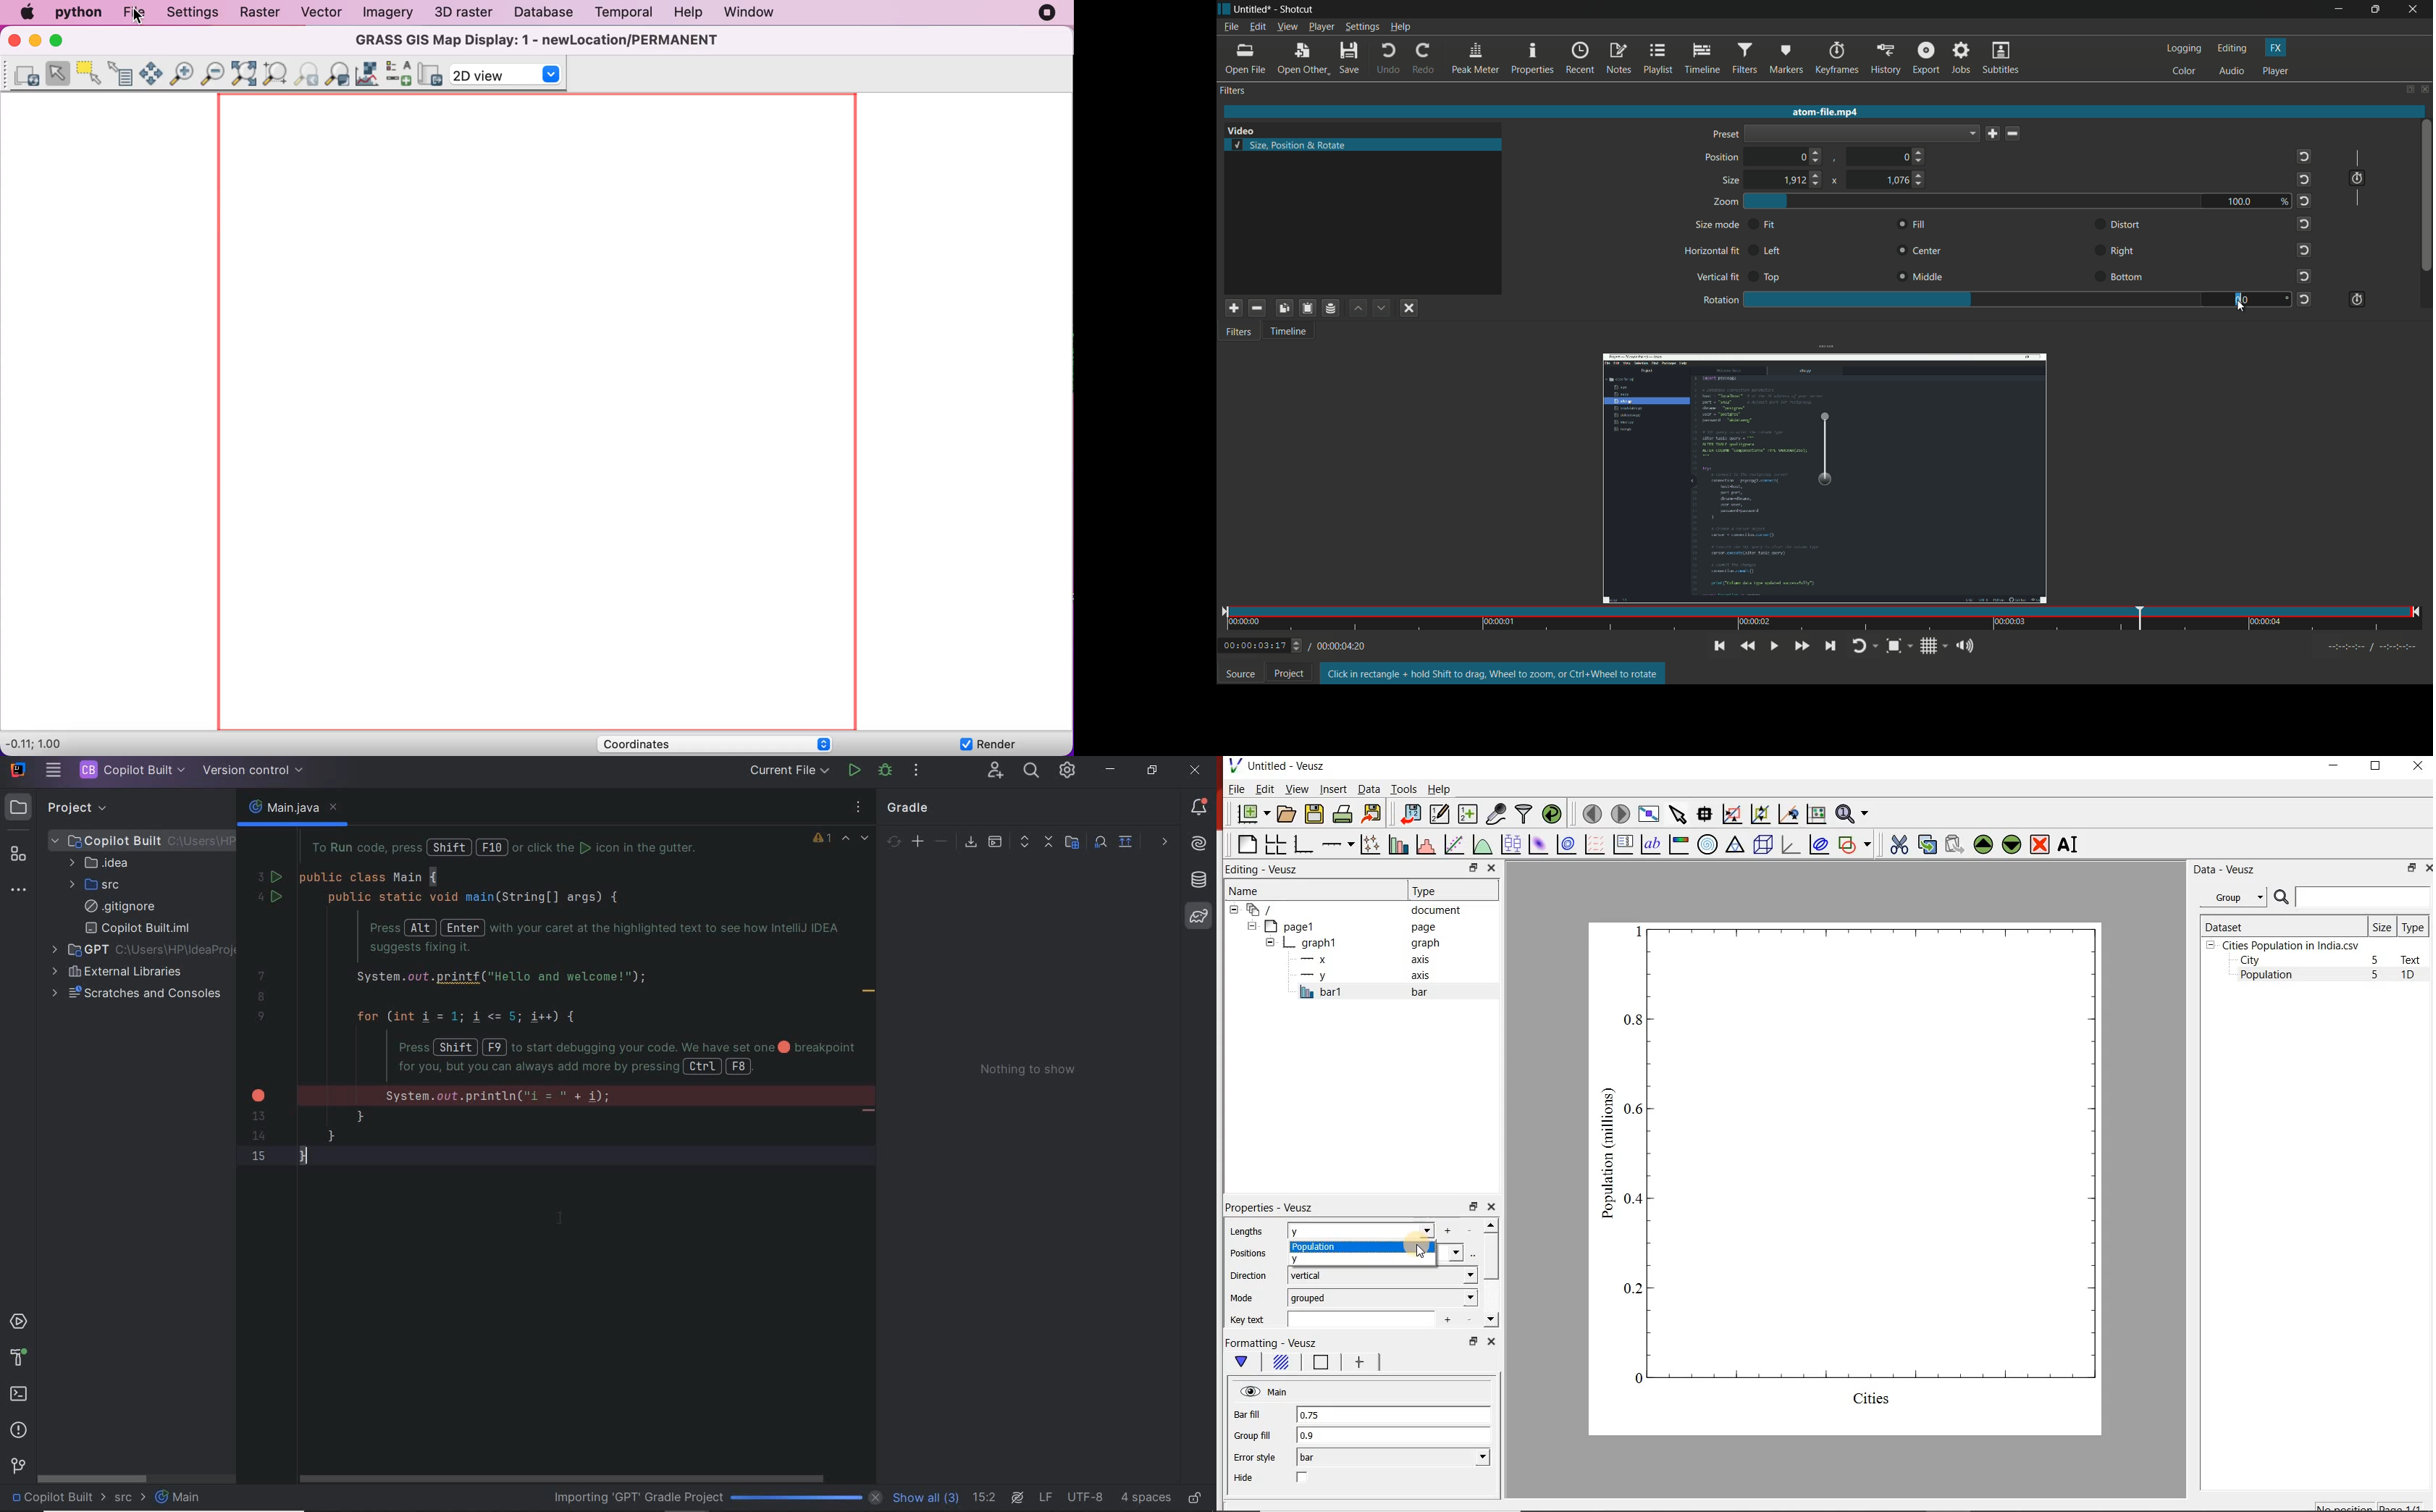 This screenshot has height=1512, width=2436. What do you see at coordinates (1275, 844) in the screenshot?
I see `arrange graphs in a grid` at bounding box center [1275, 844].